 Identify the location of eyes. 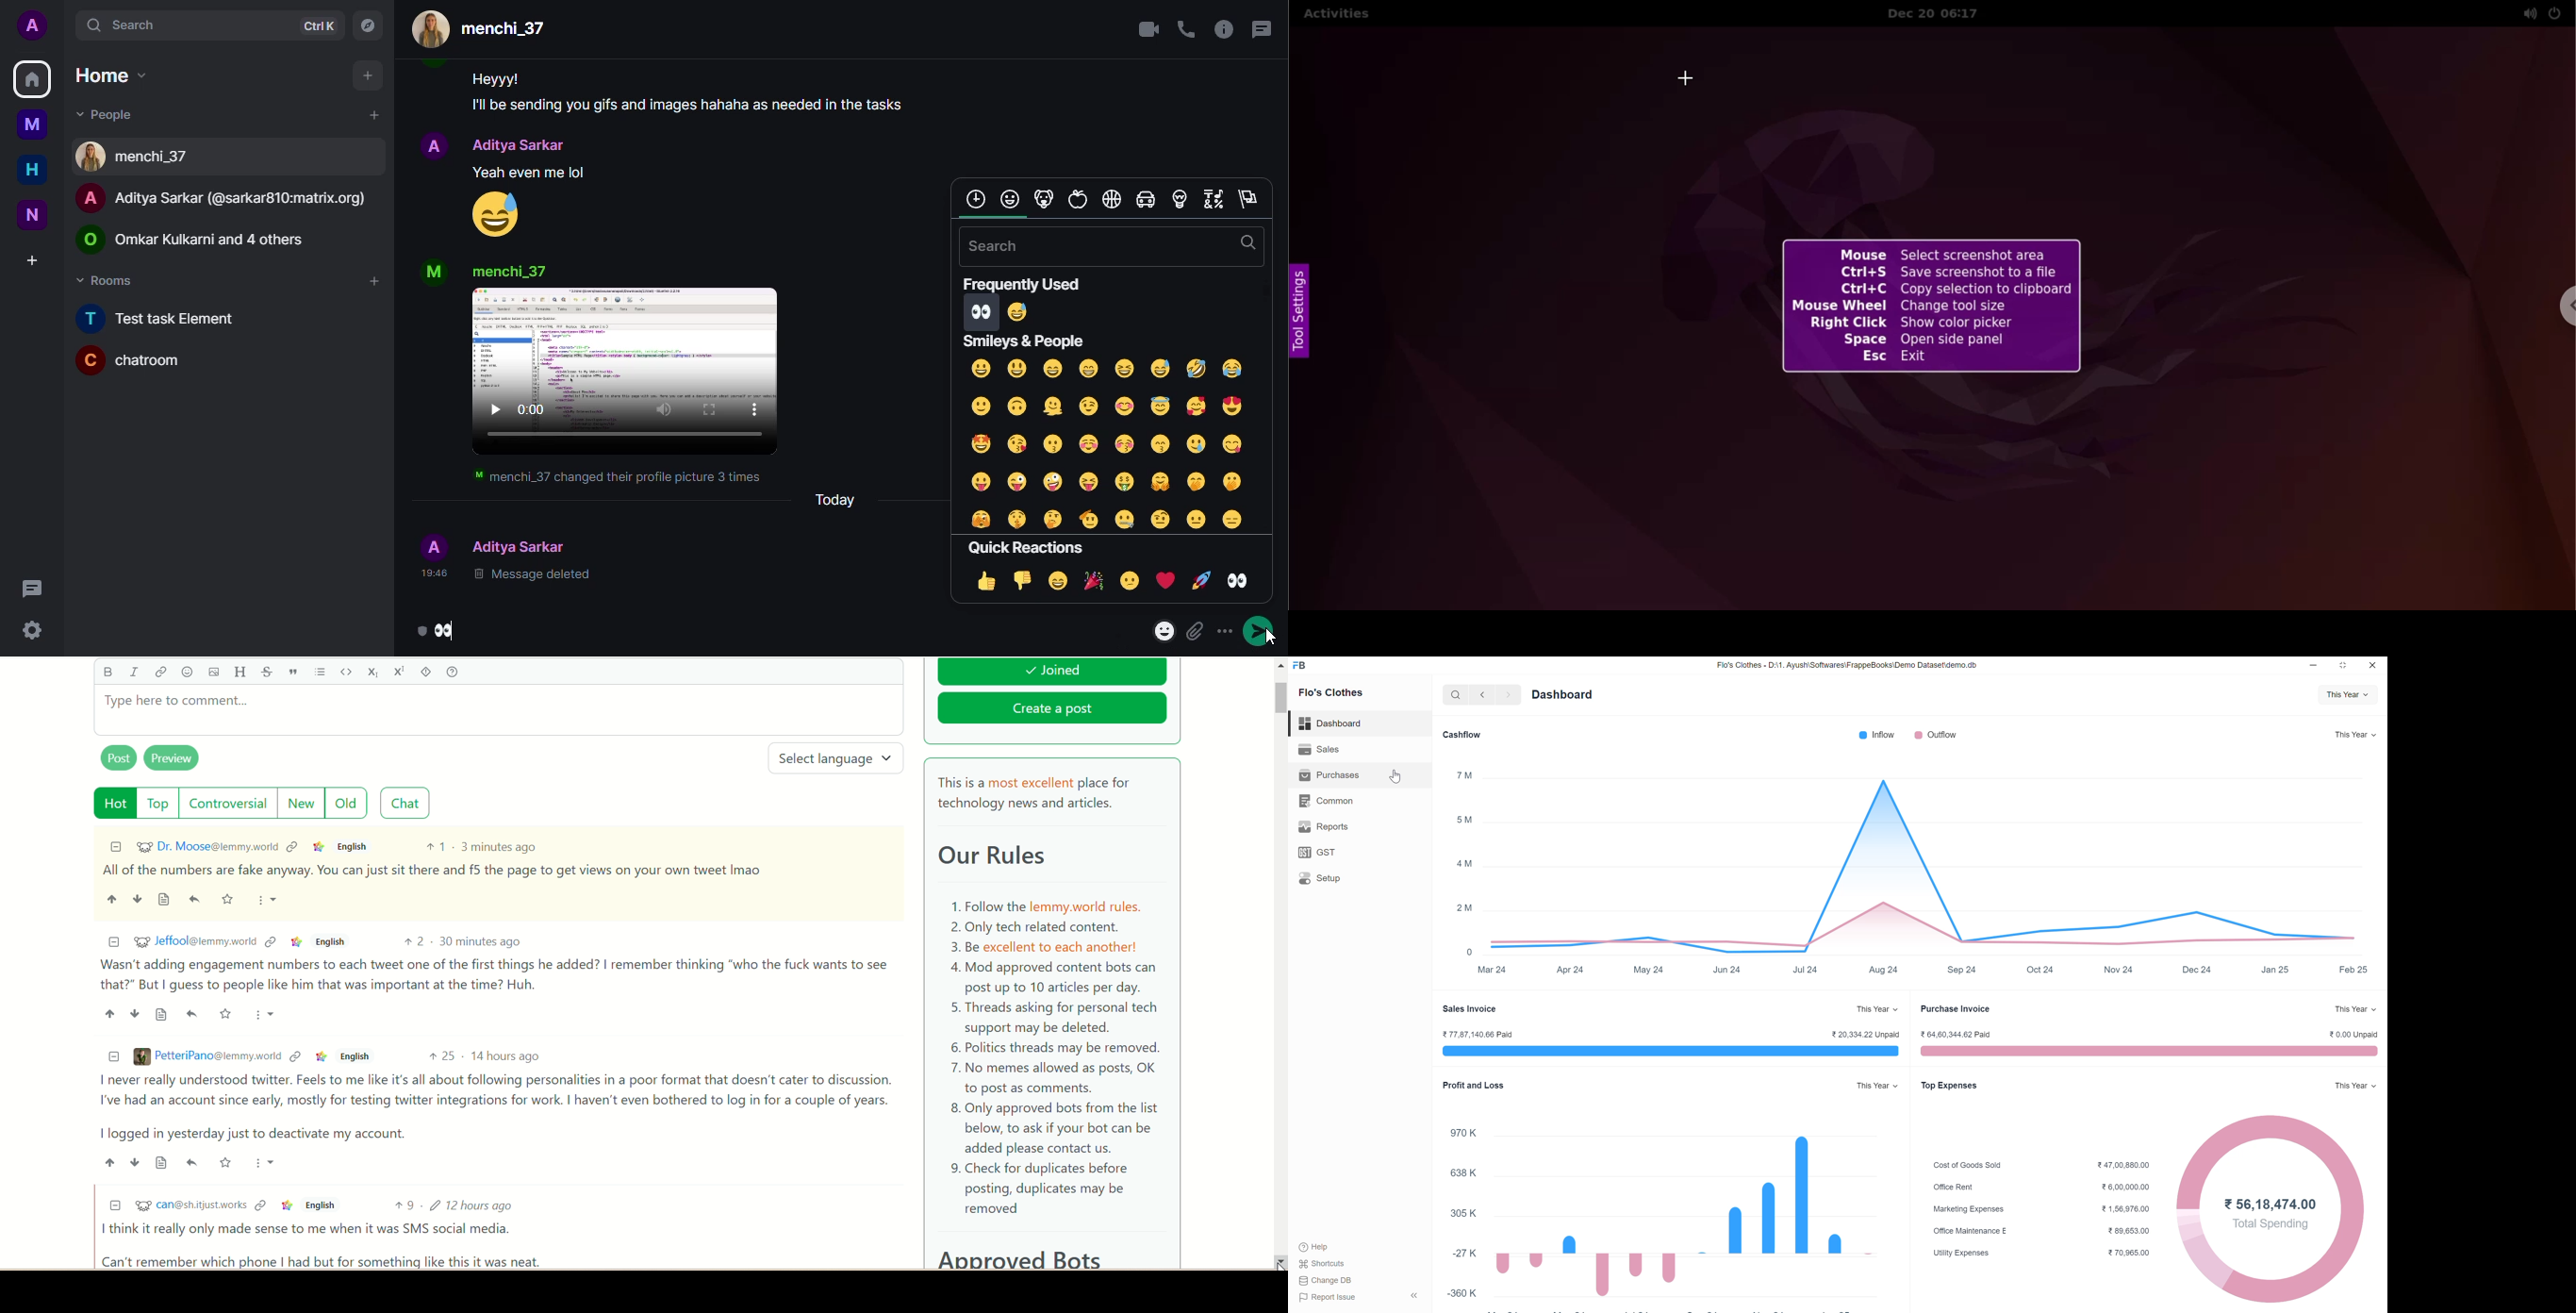
(978, 310).